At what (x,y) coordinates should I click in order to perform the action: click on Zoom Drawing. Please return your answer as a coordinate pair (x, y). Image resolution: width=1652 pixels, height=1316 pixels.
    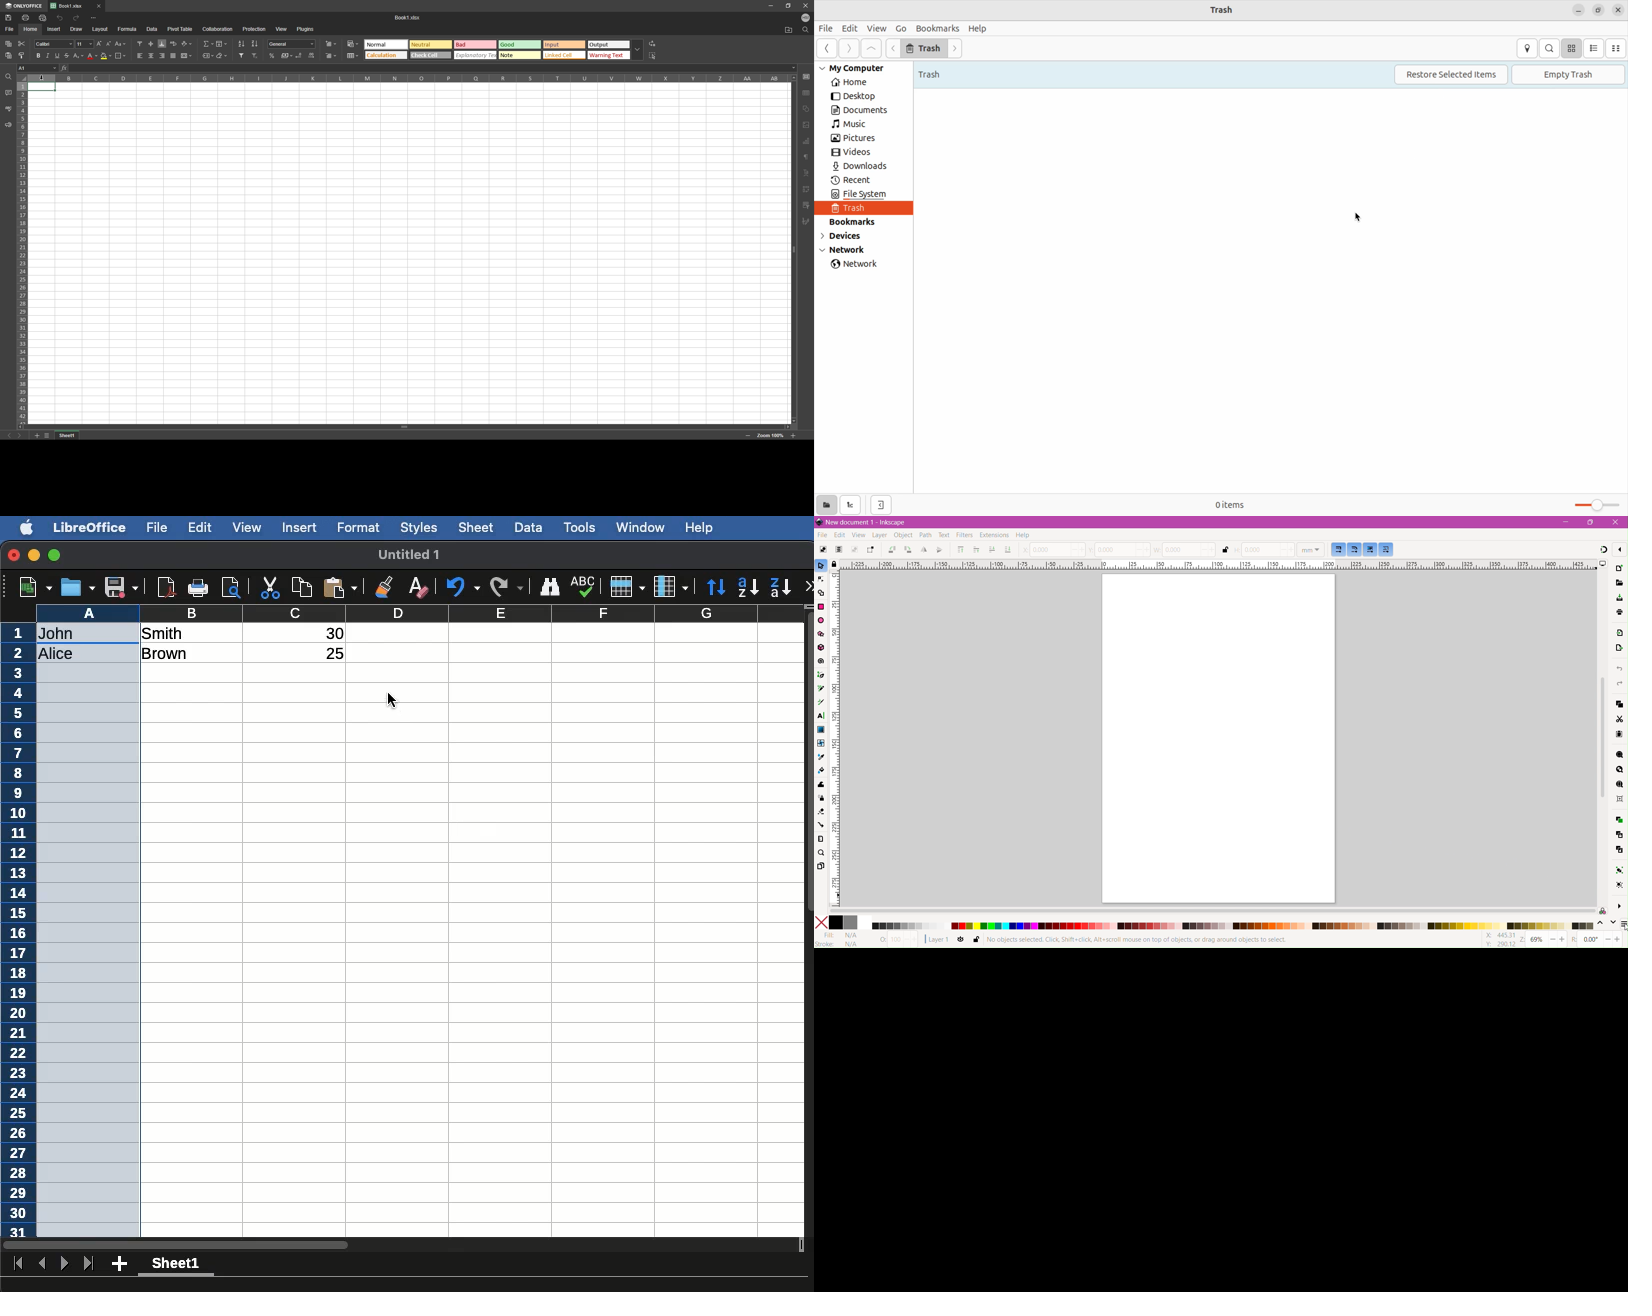
    Looking at the image, I should click on (1620, 770).